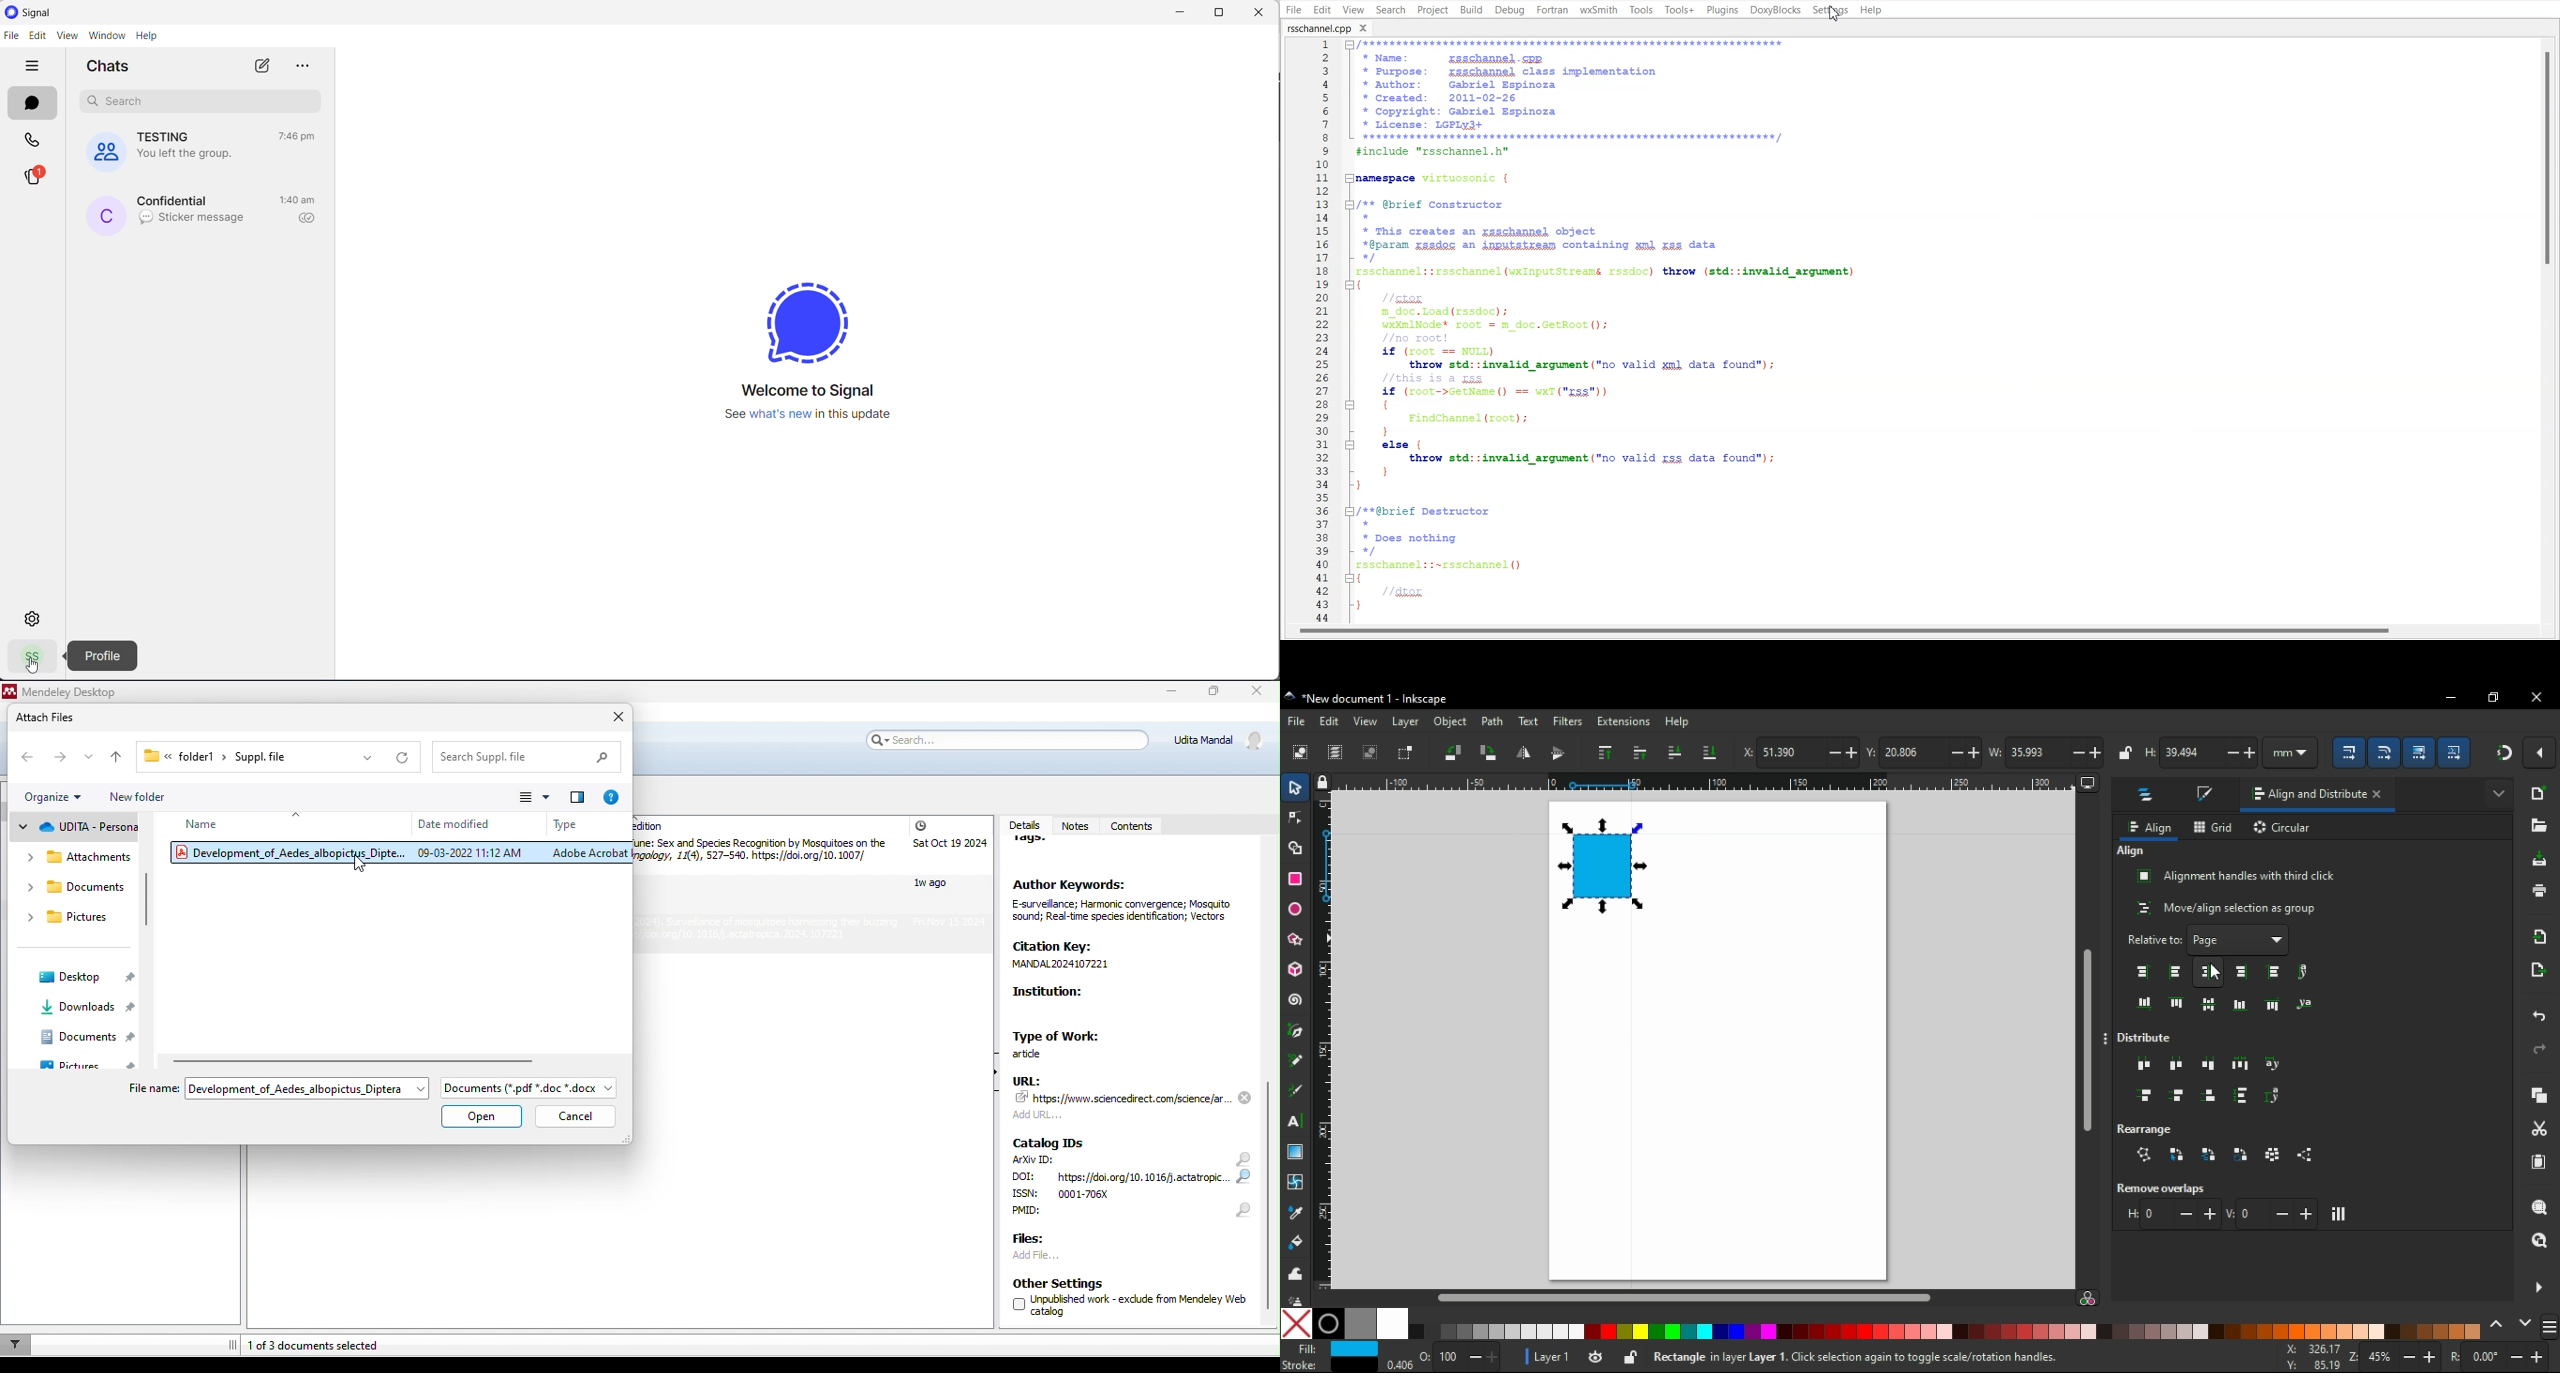  I want to click on files, so click(1034, 1238).